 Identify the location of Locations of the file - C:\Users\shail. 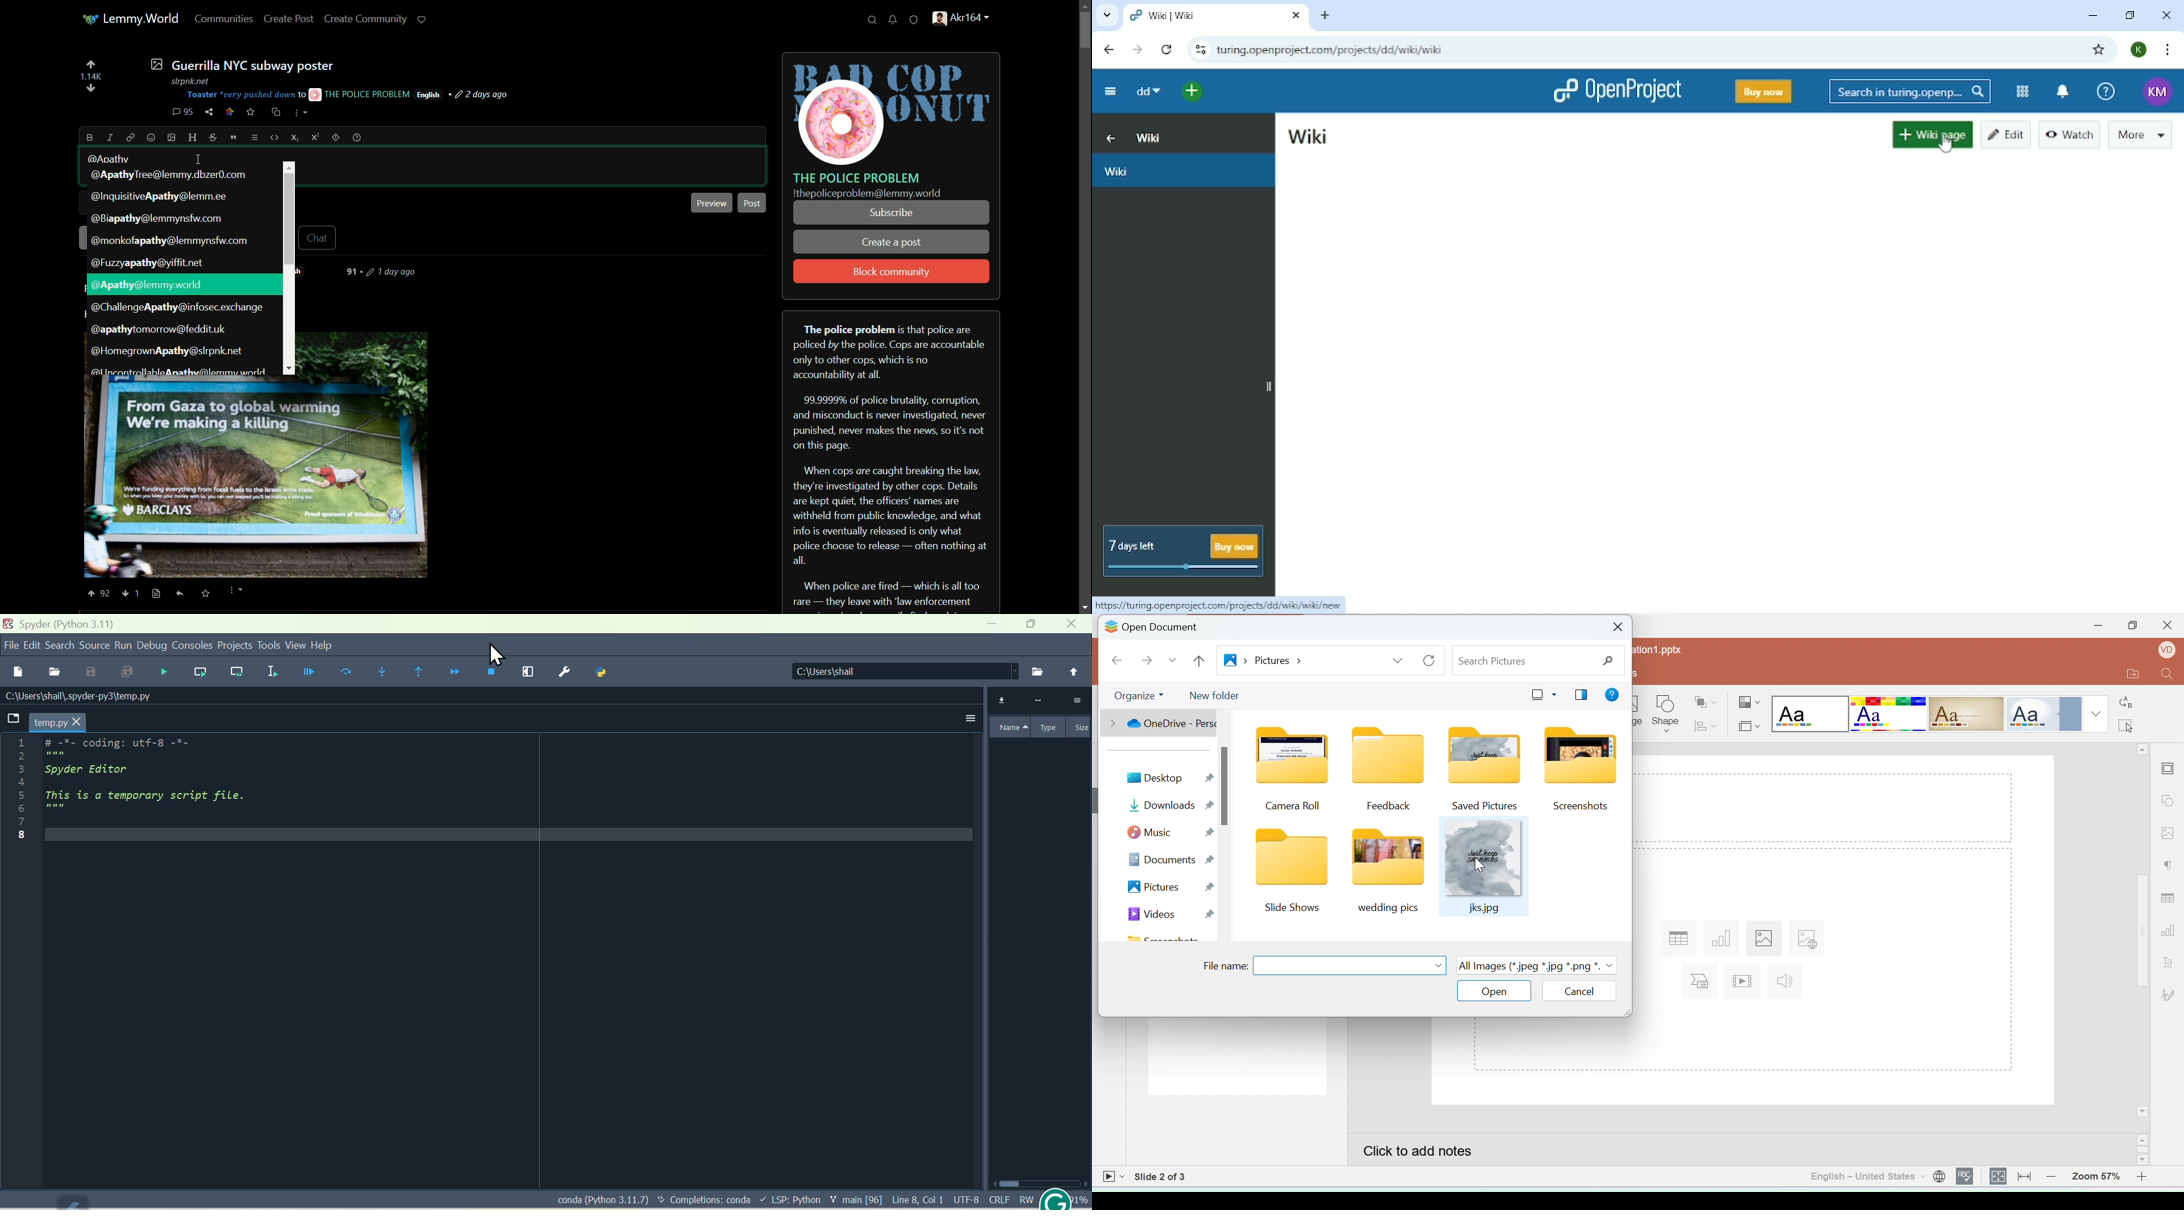
(900, 672).